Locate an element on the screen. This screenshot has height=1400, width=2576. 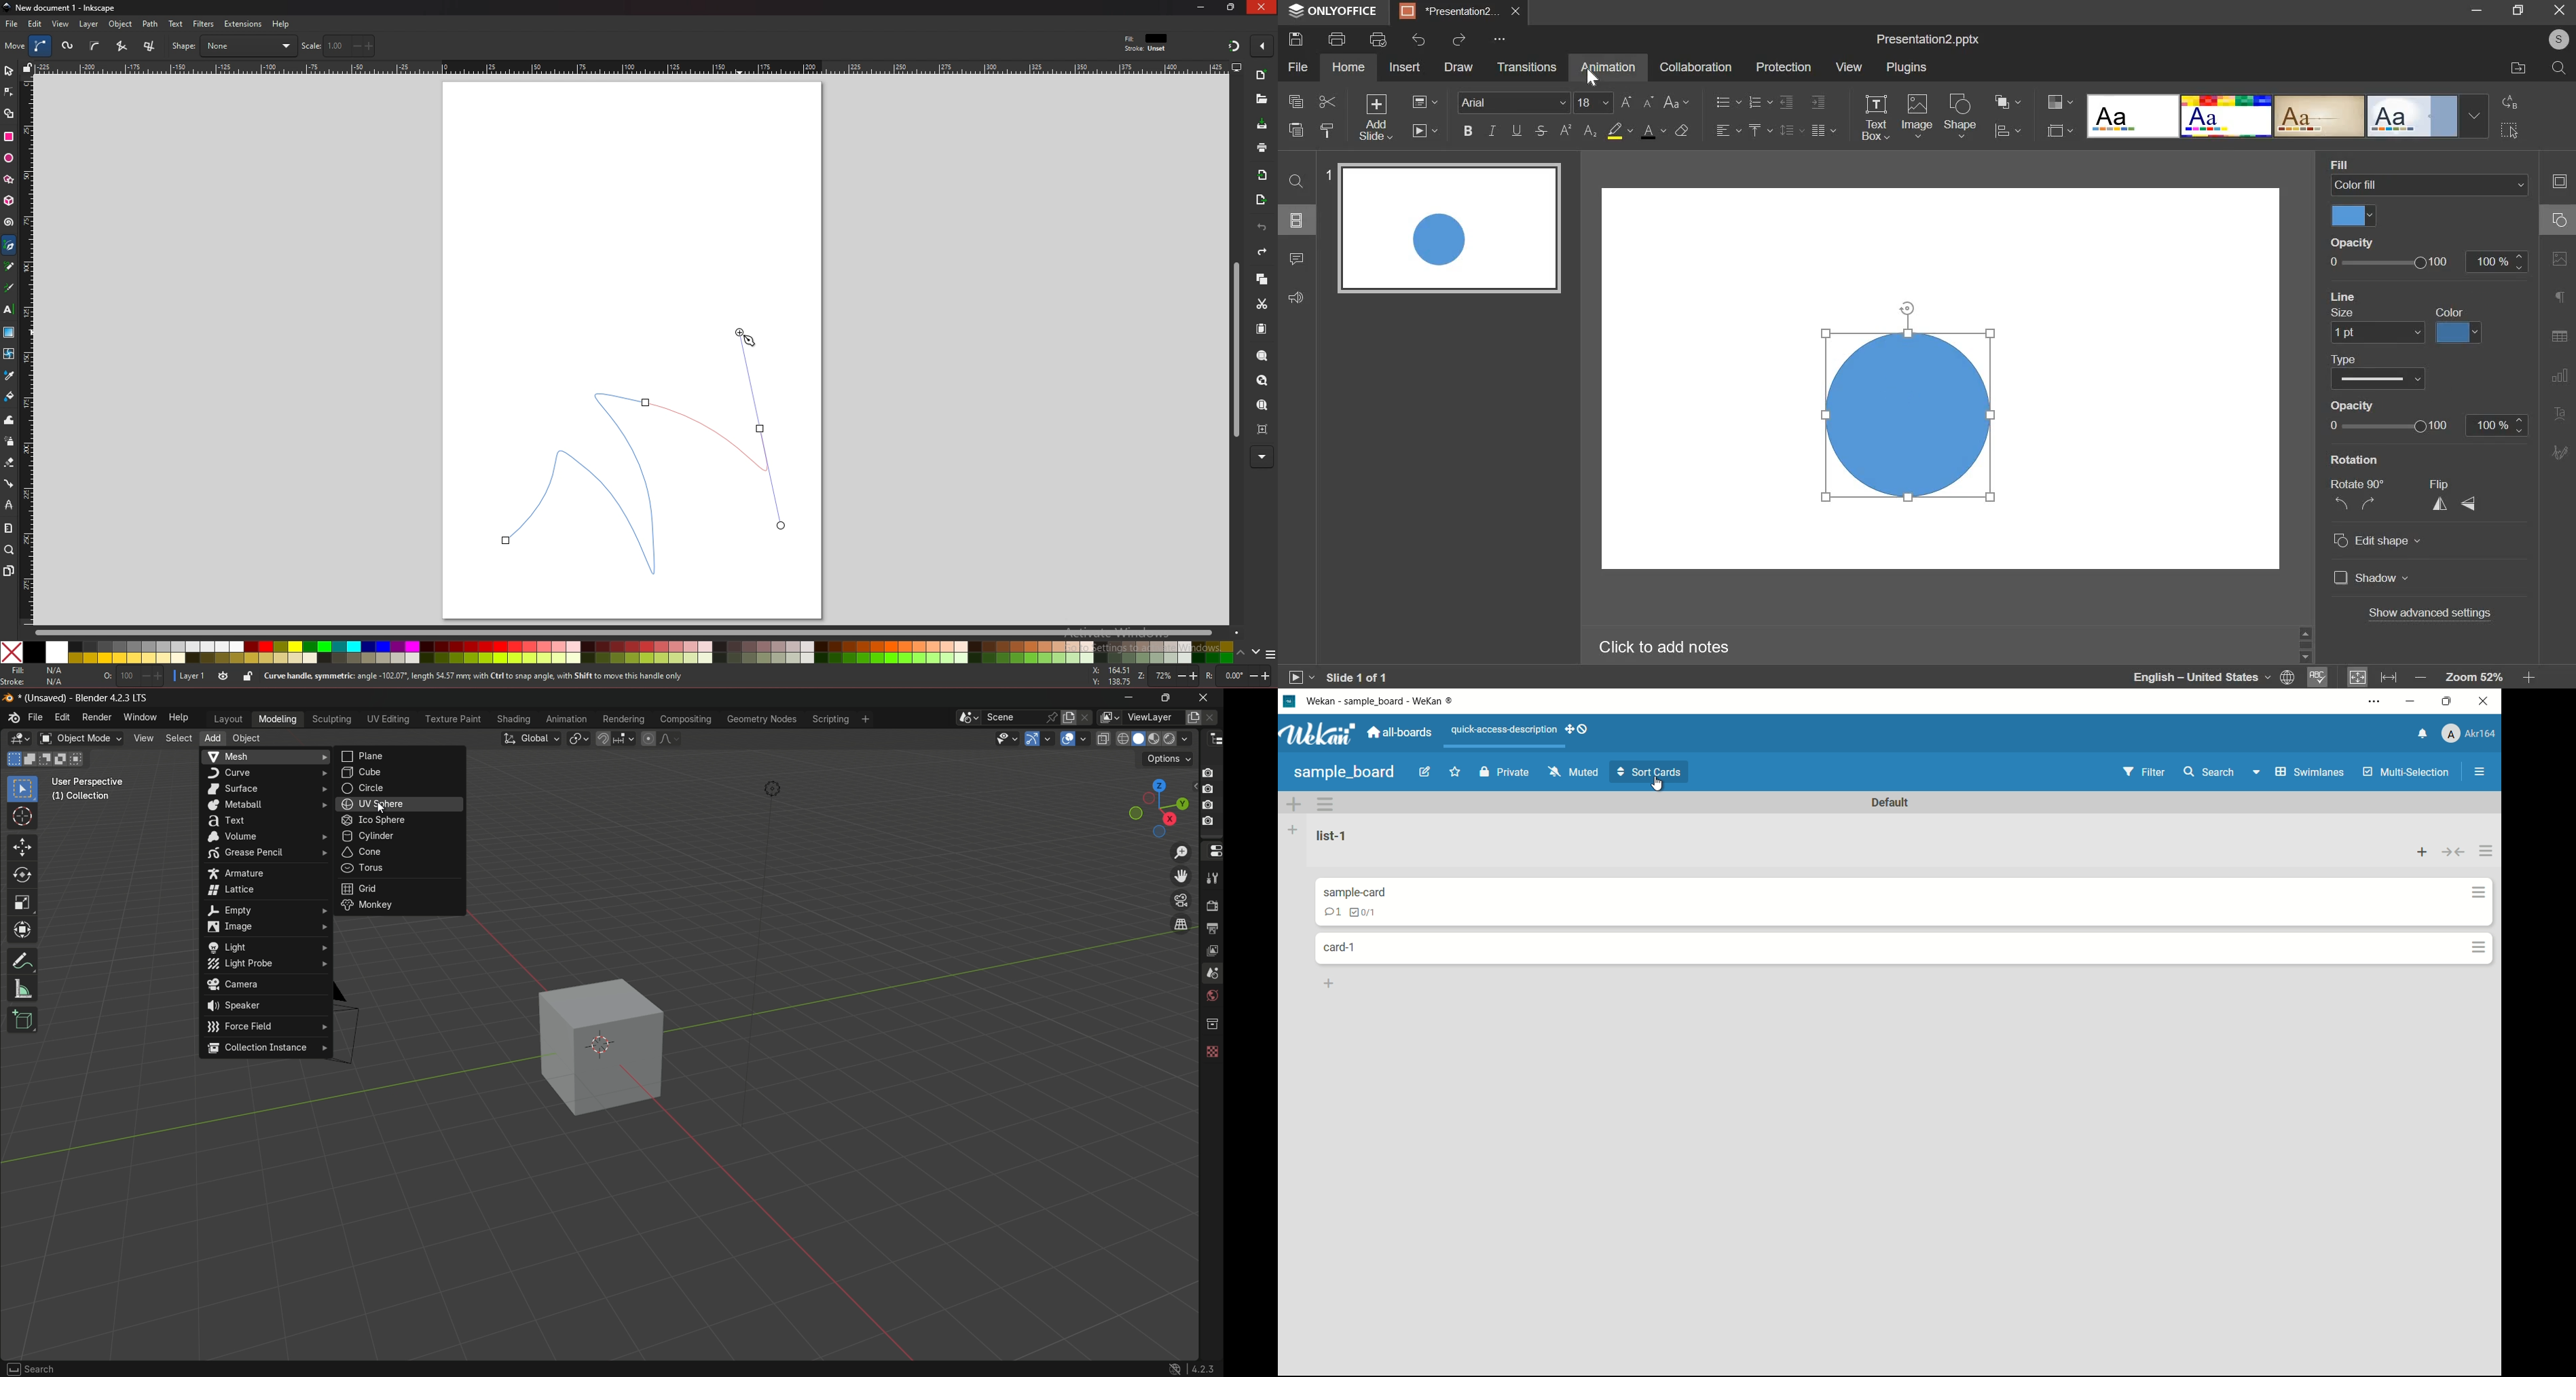
ico sphere is located at coordinates (400, 821).